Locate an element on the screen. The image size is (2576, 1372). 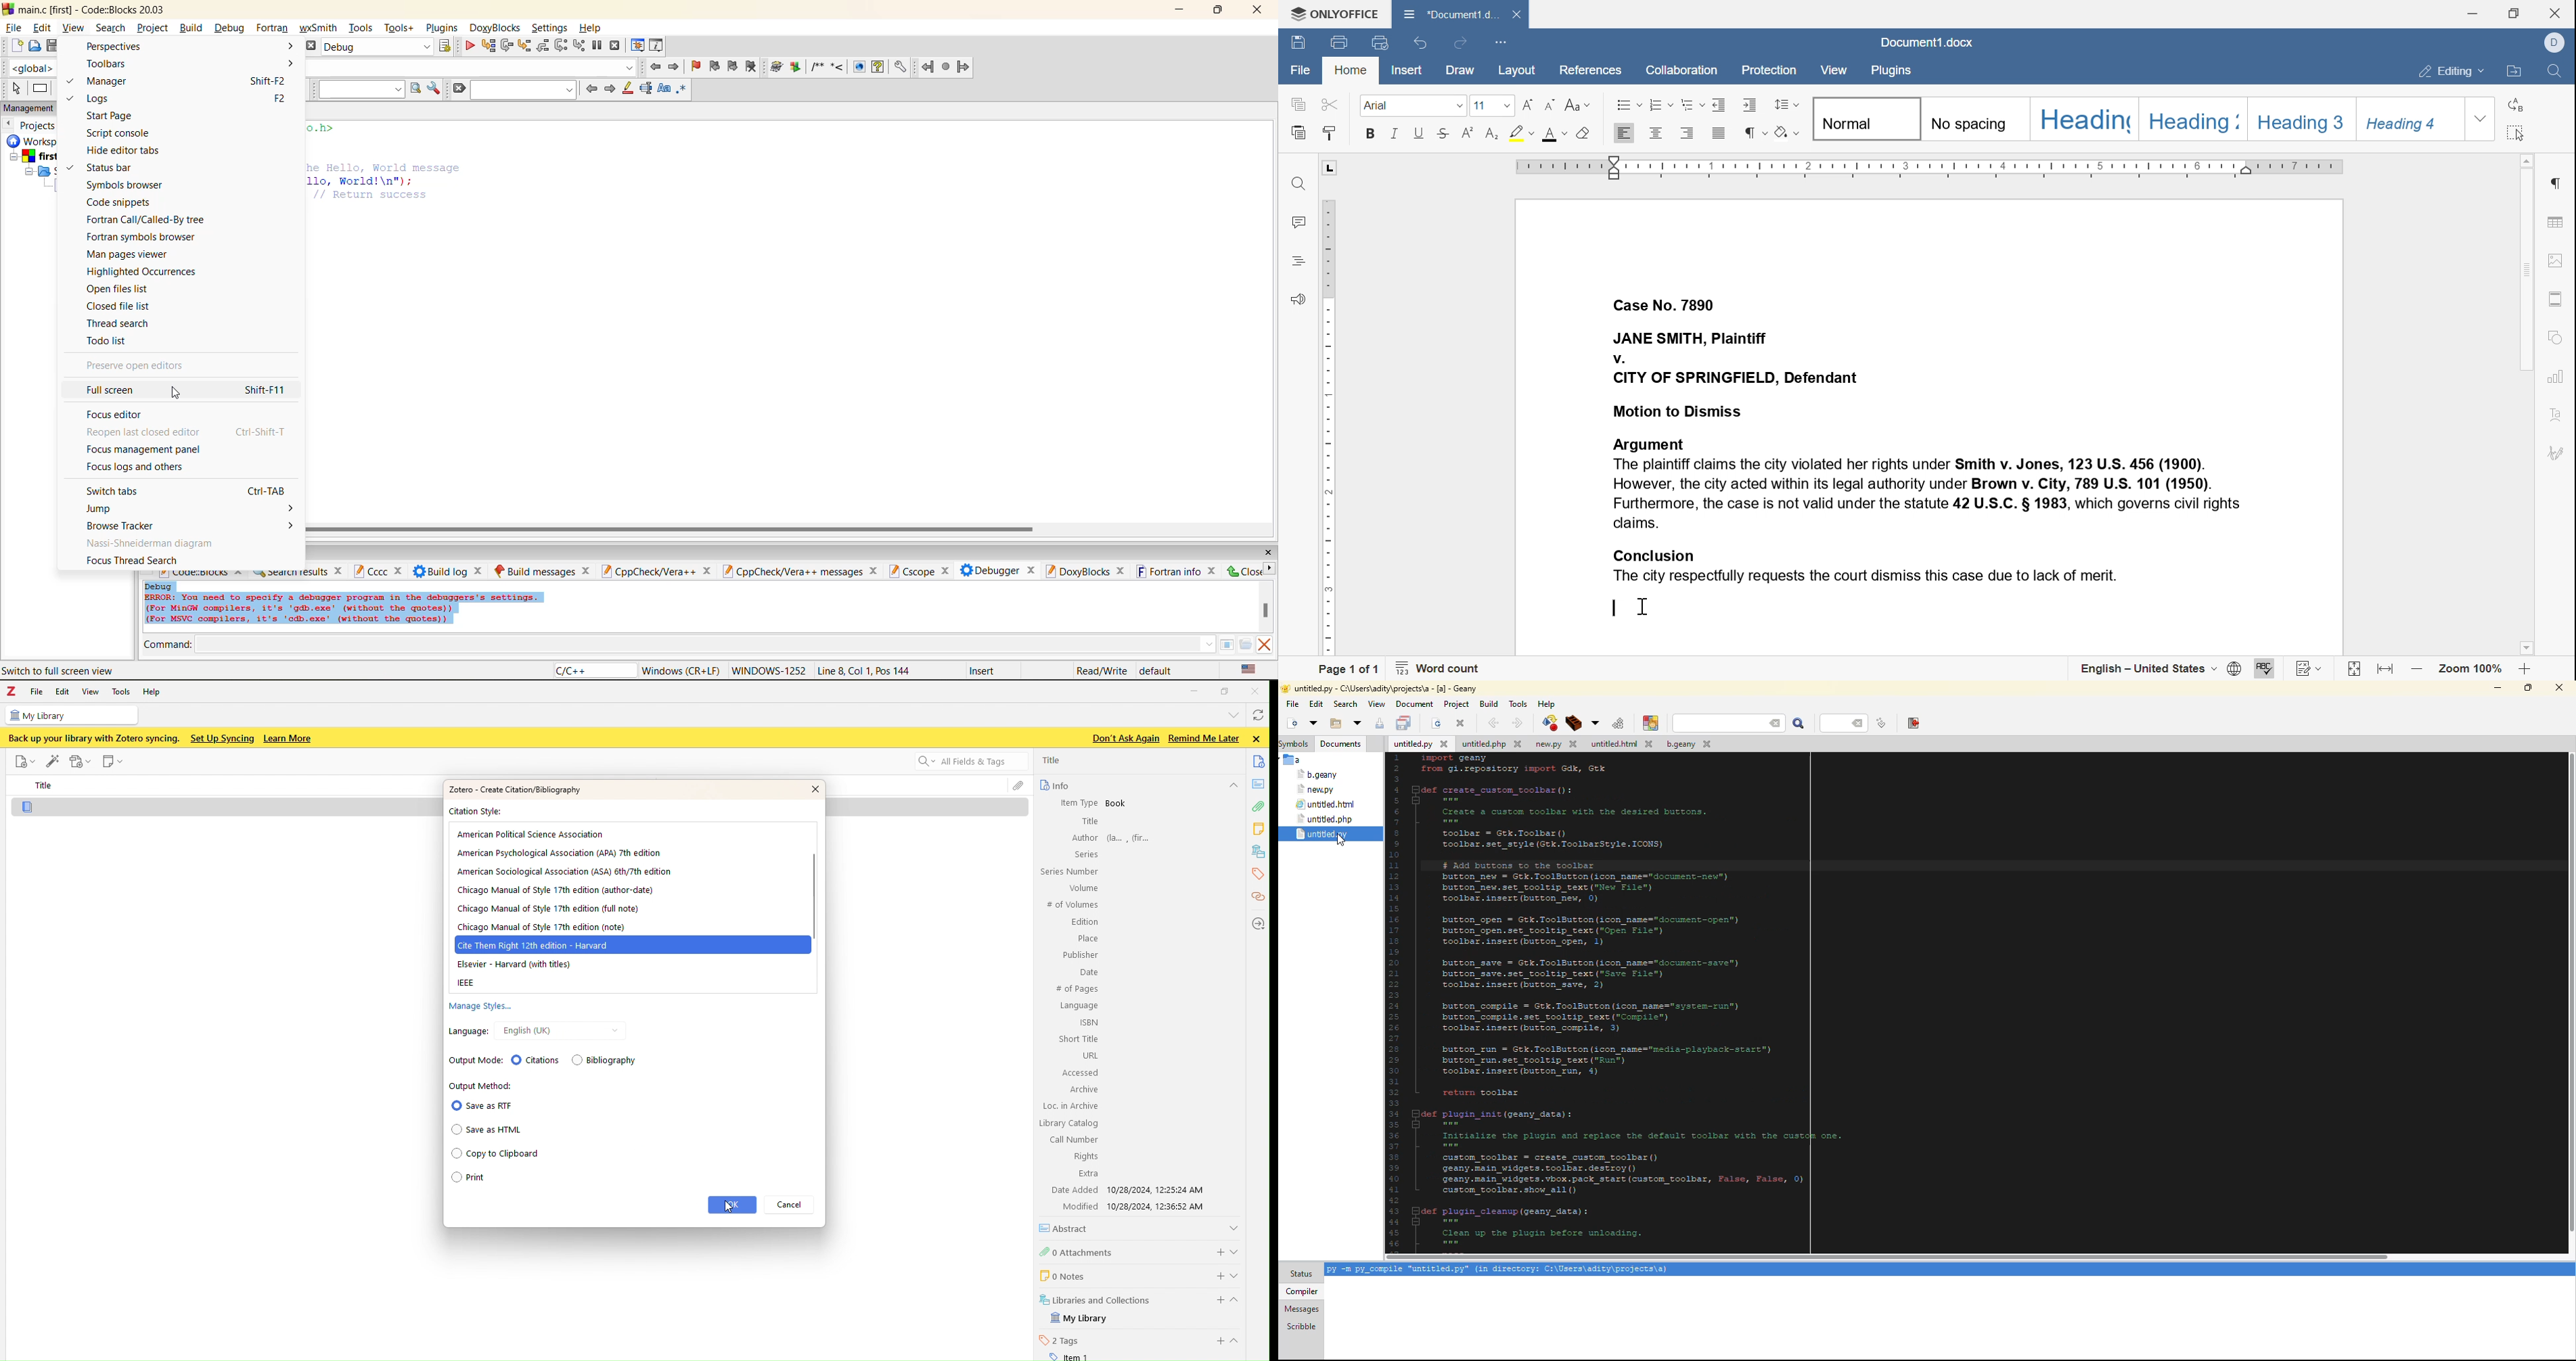
citations is located at coordinates (1257, 898).